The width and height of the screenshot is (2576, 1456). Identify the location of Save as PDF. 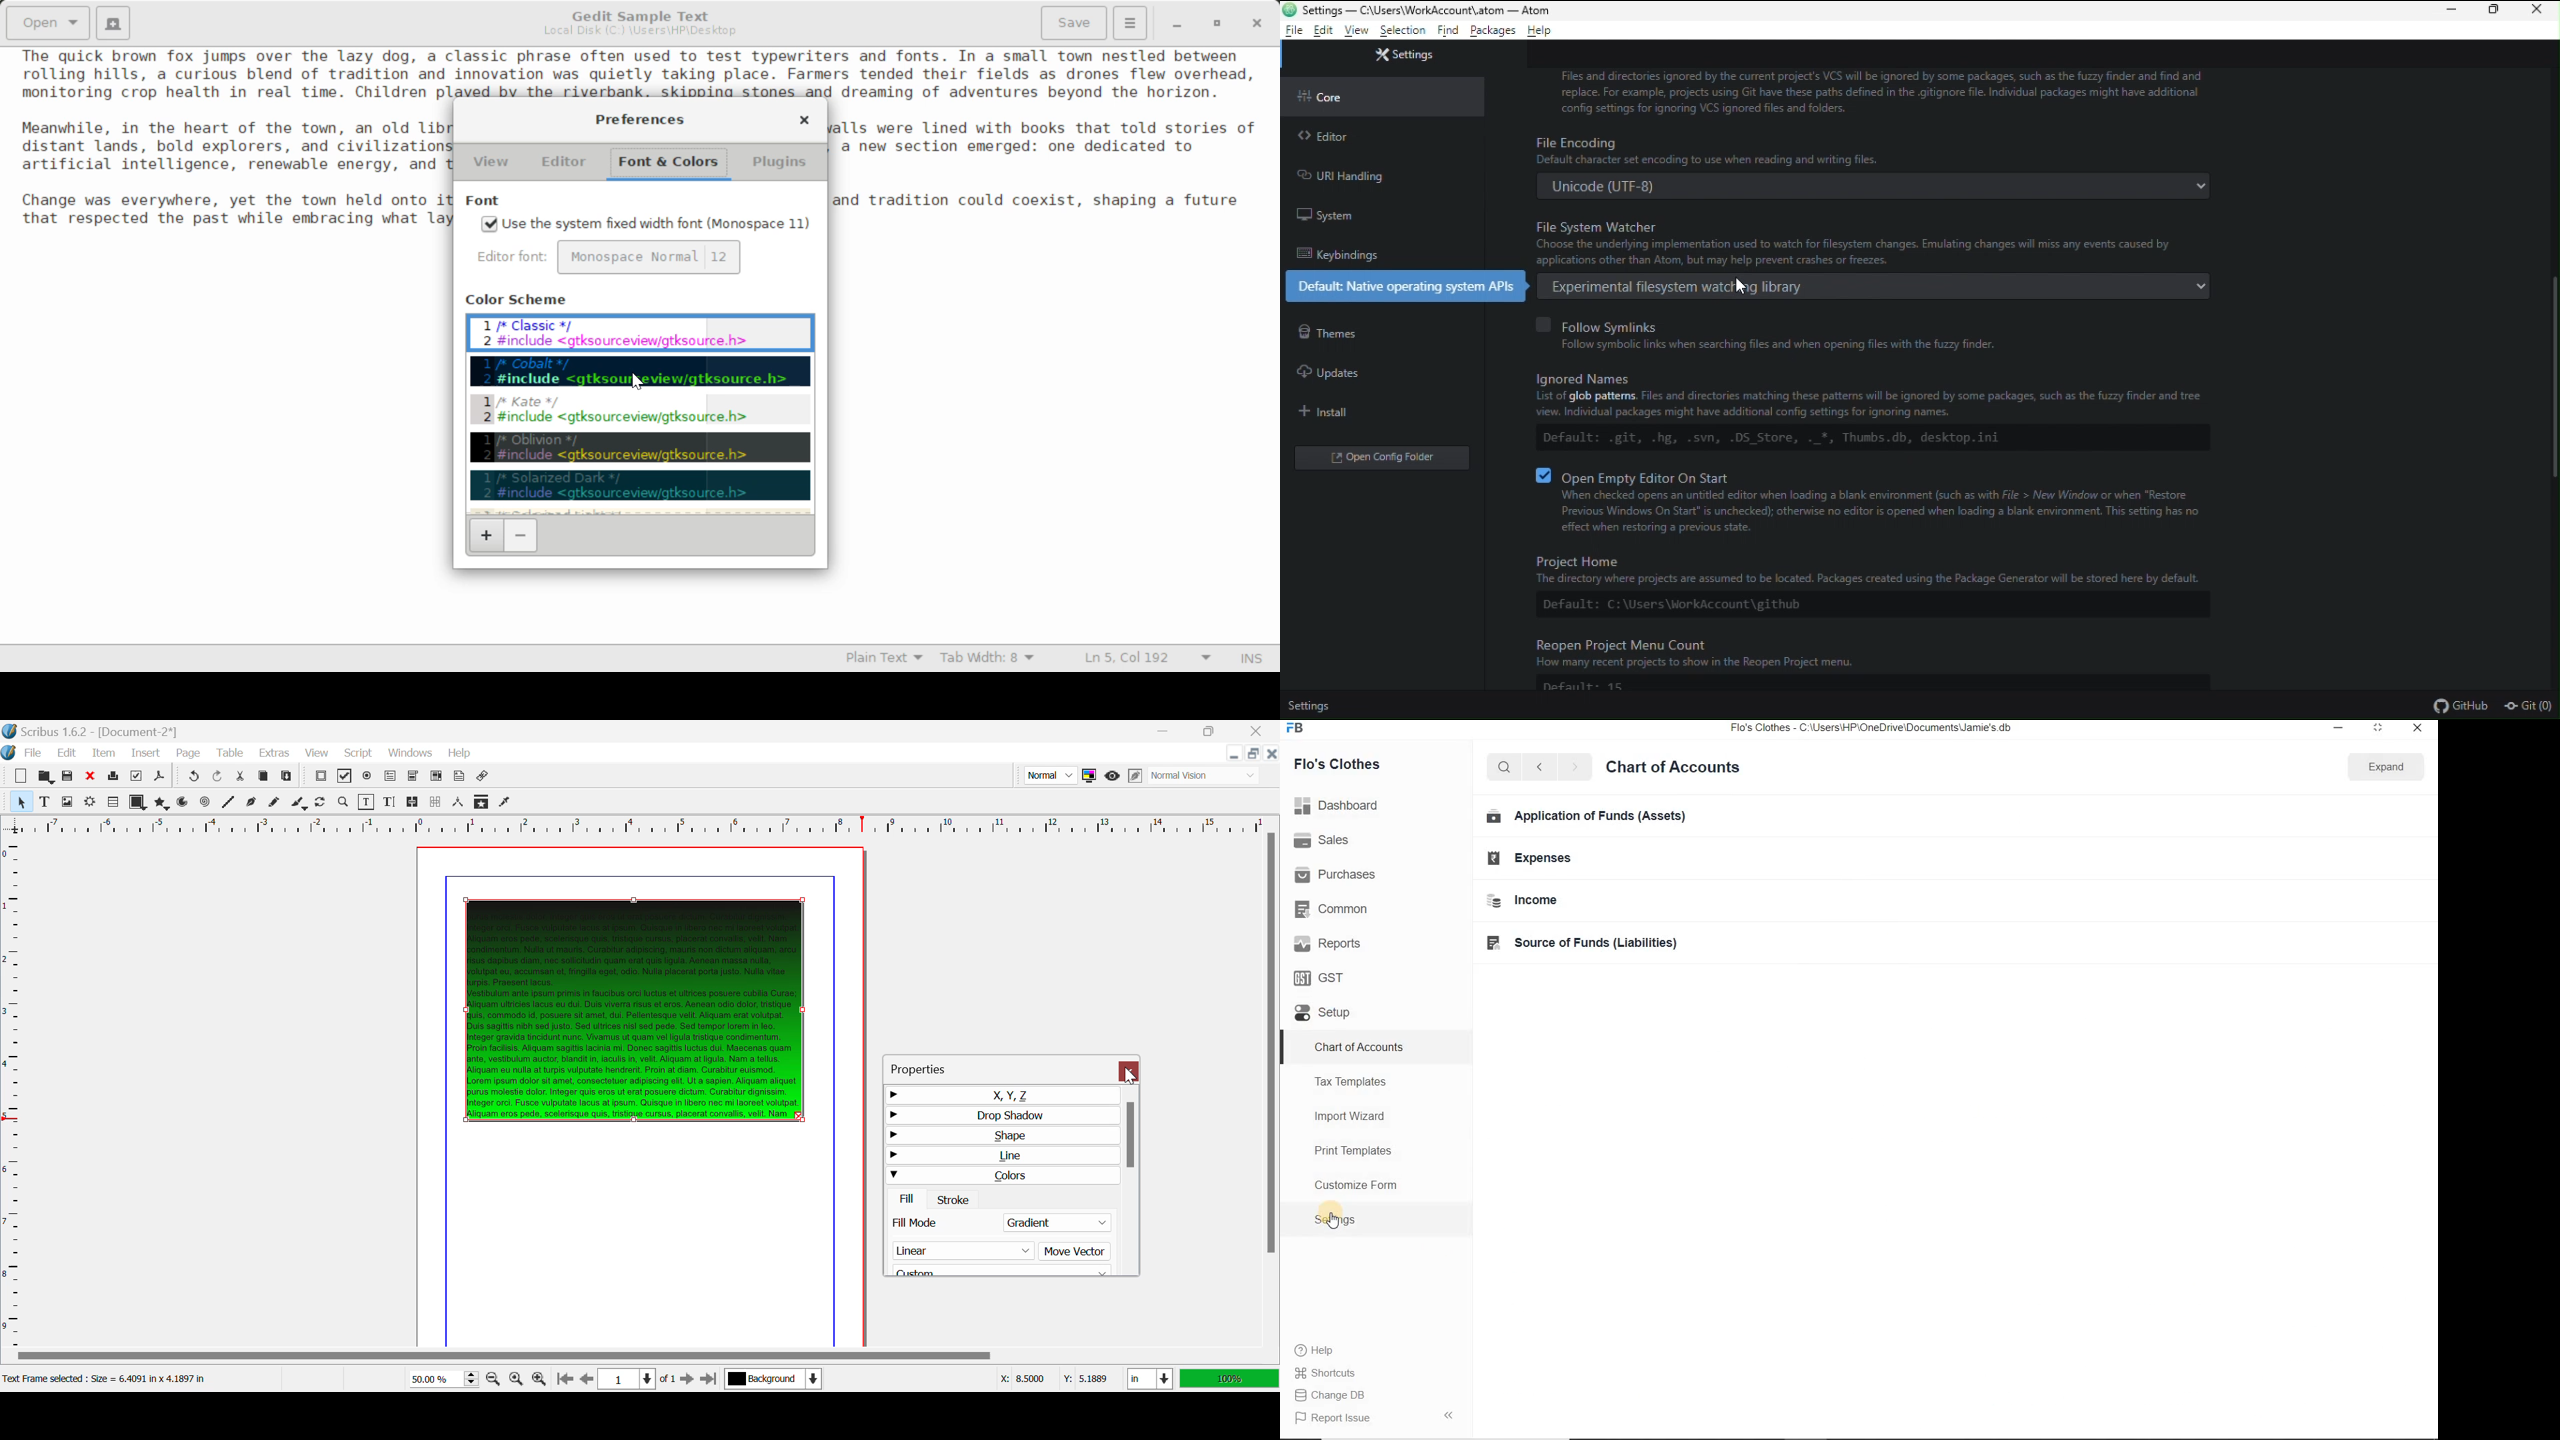
(160, 777).